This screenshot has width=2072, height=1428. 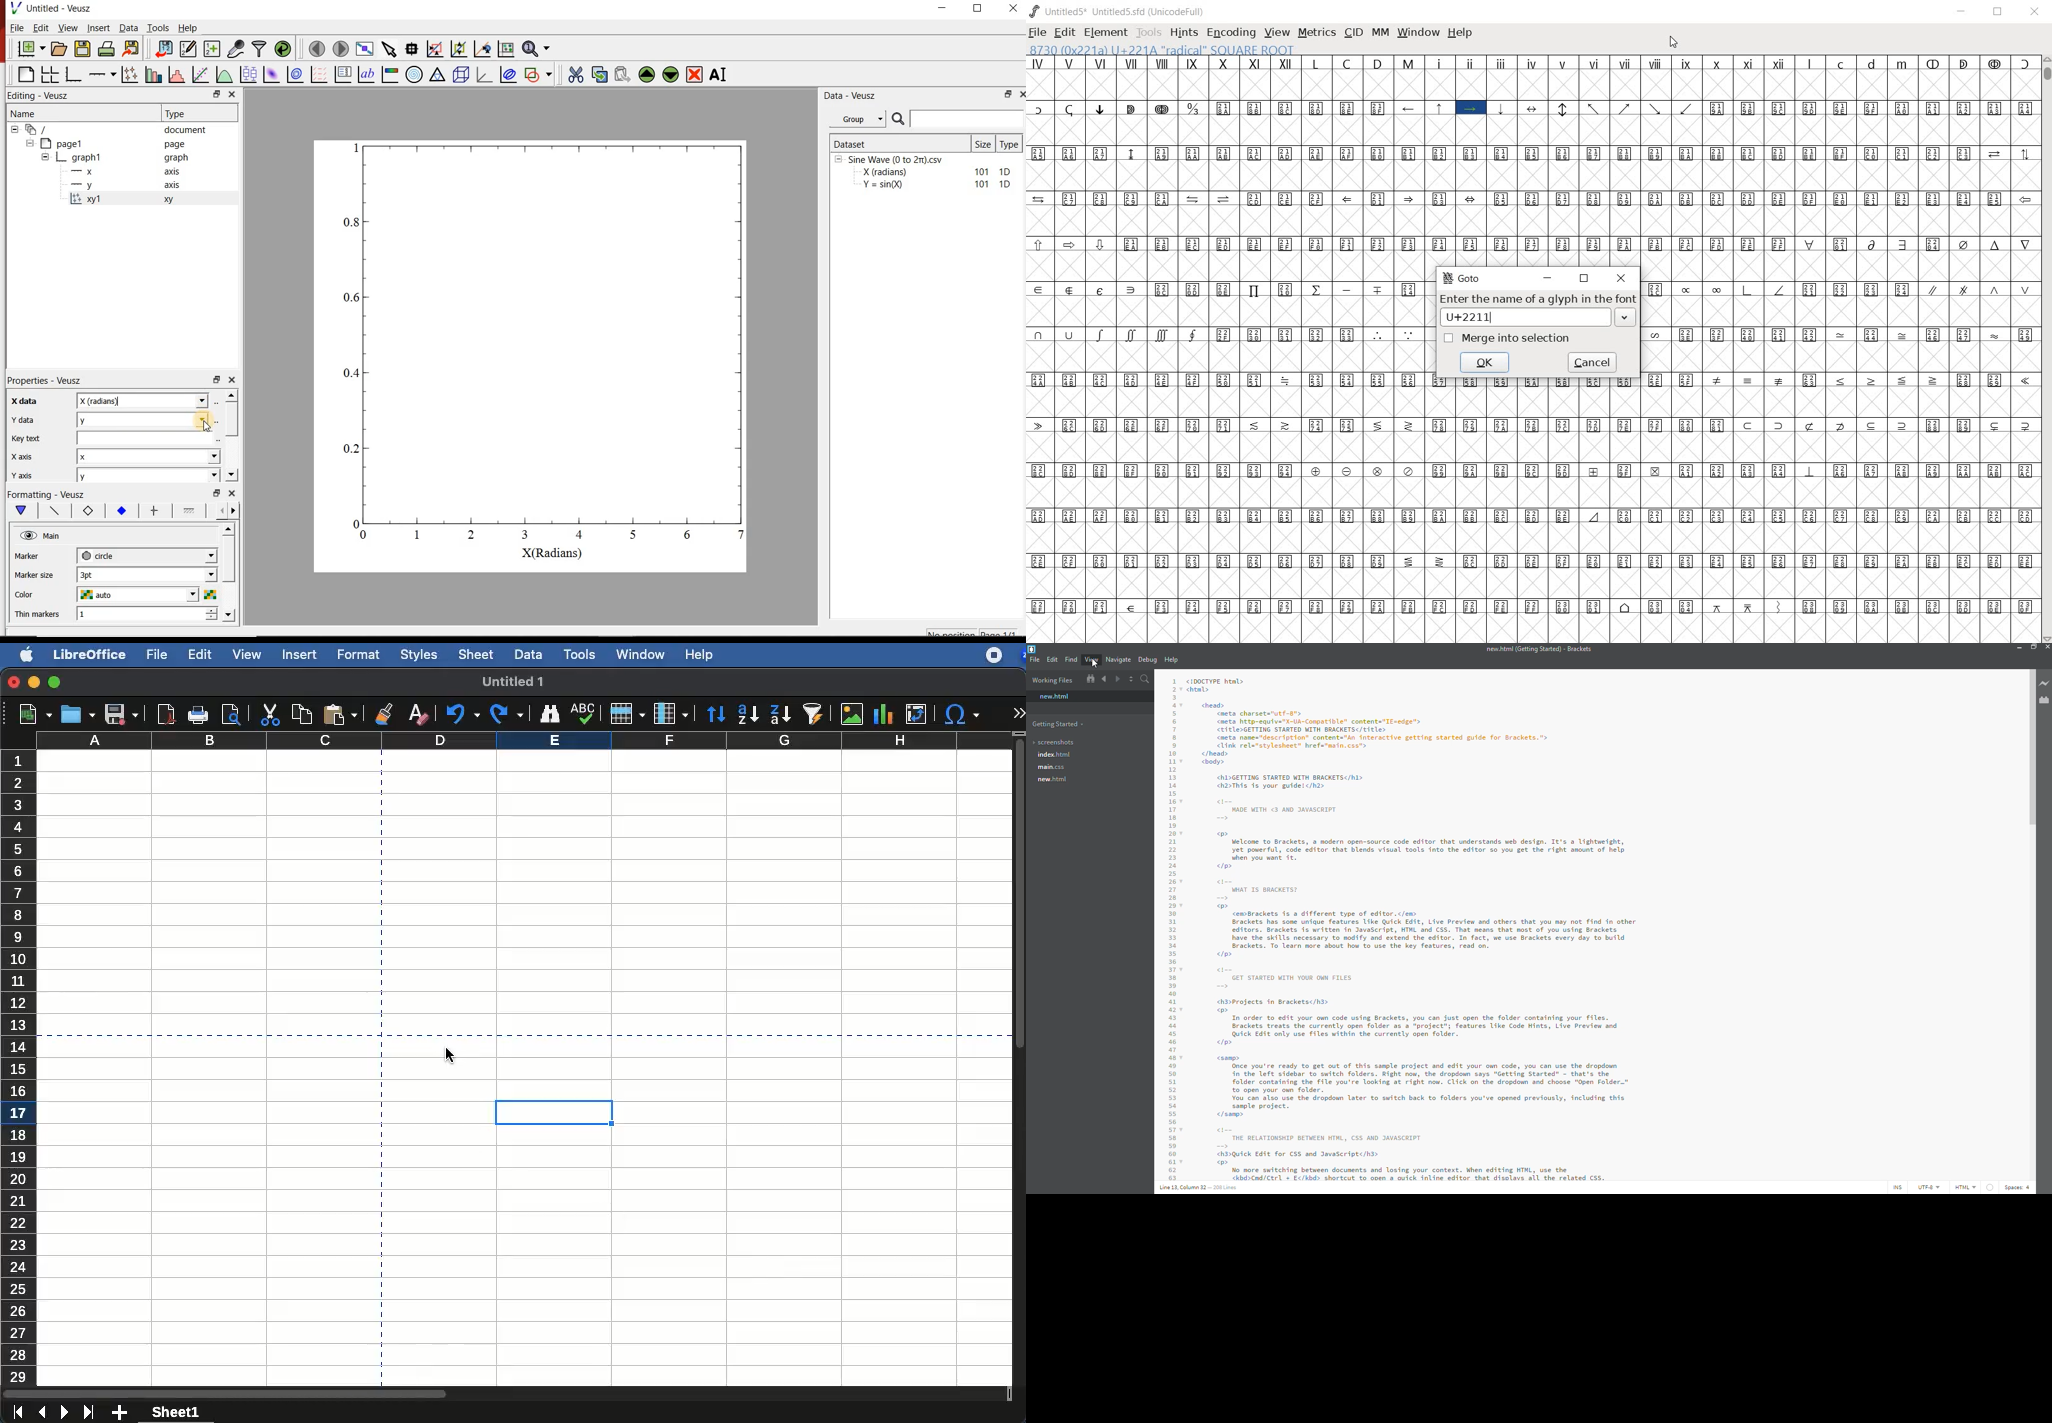 What do you see at coordinates (230, 714) in the screenshot?
I see `print preview` at bounding box center [230, 714].